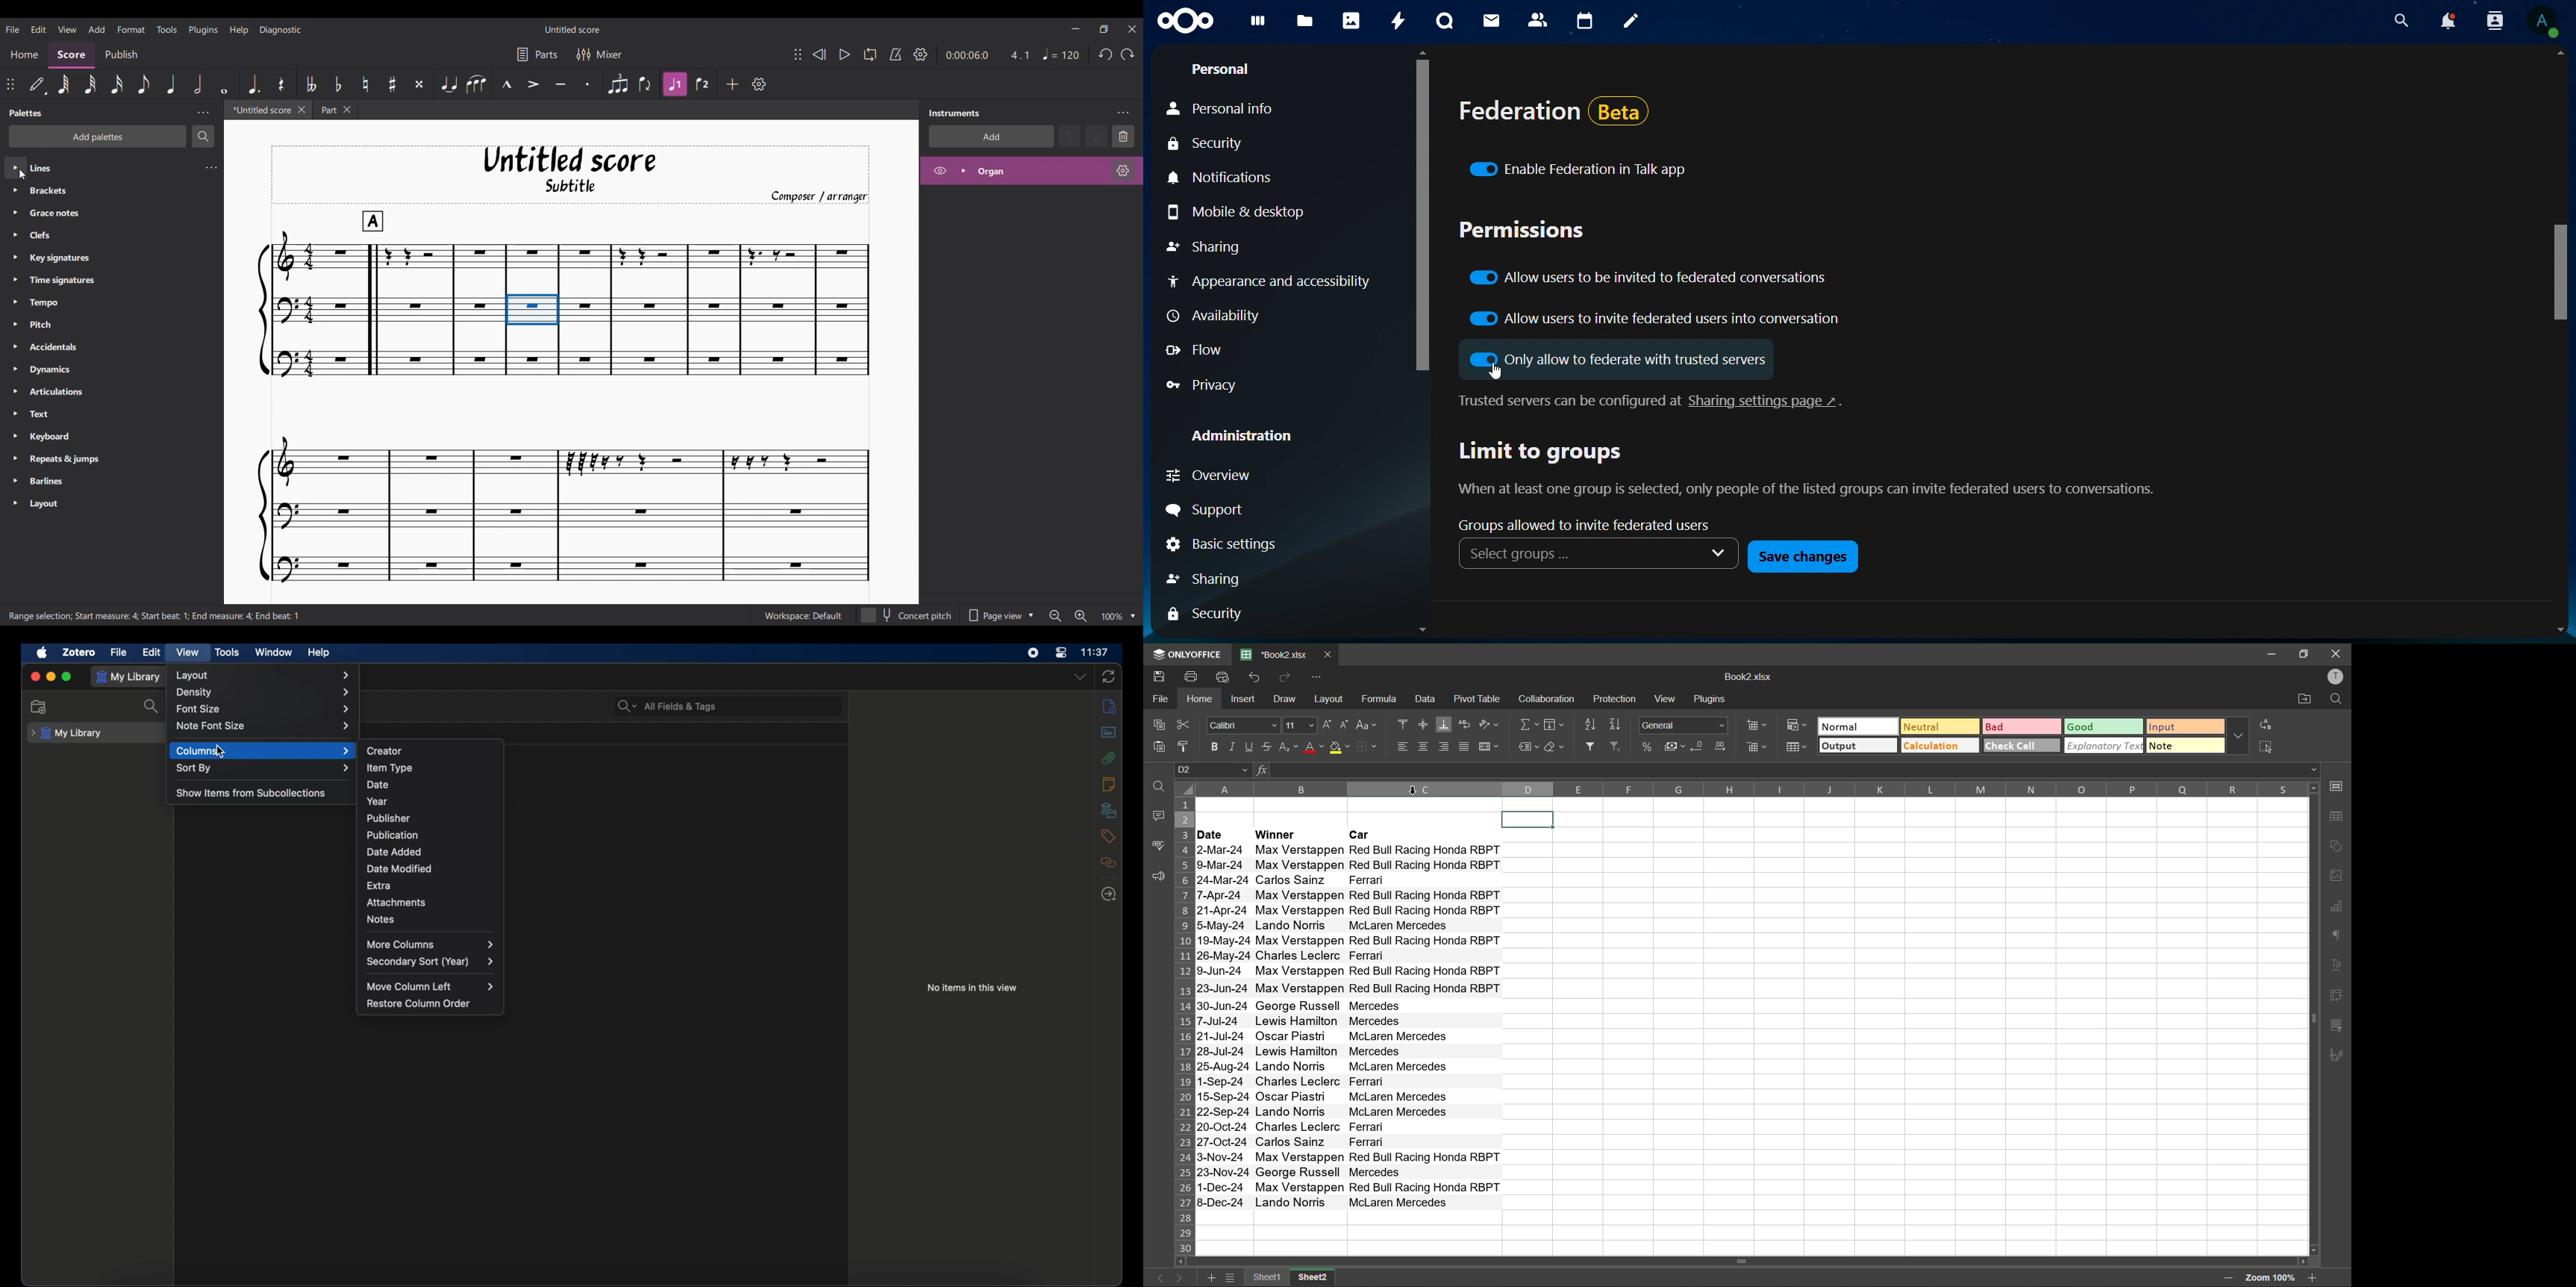 This screenshot has width=2576, height=1288. Describe the element at coordinates (1313, 748) in the screenshot. I see `font color` at that location.